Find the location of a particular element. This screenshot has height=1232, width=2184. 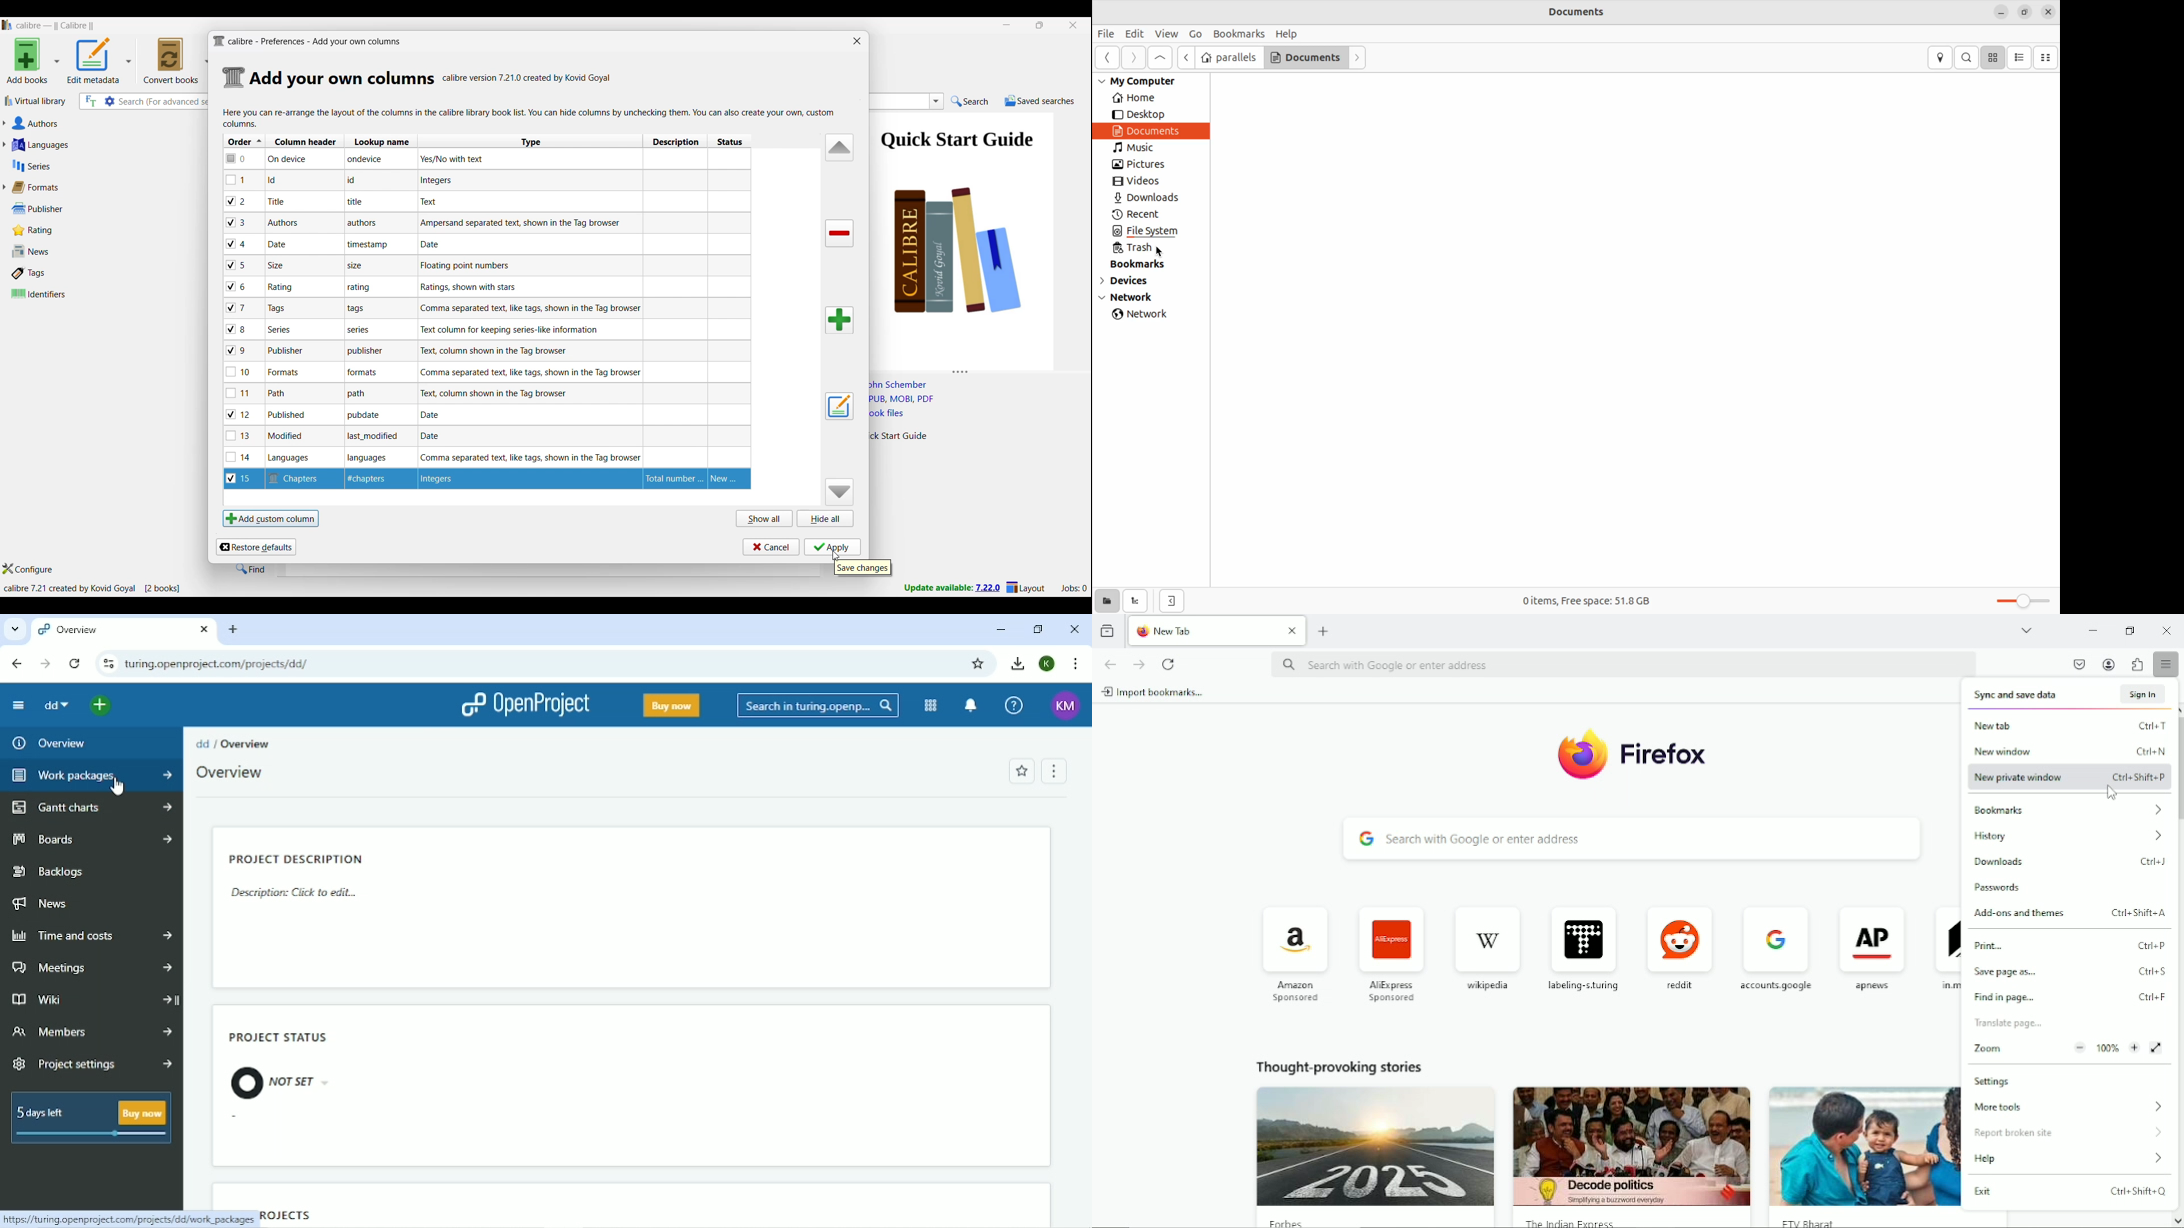

checkbox - 12 is located at coordinates (240, 414).